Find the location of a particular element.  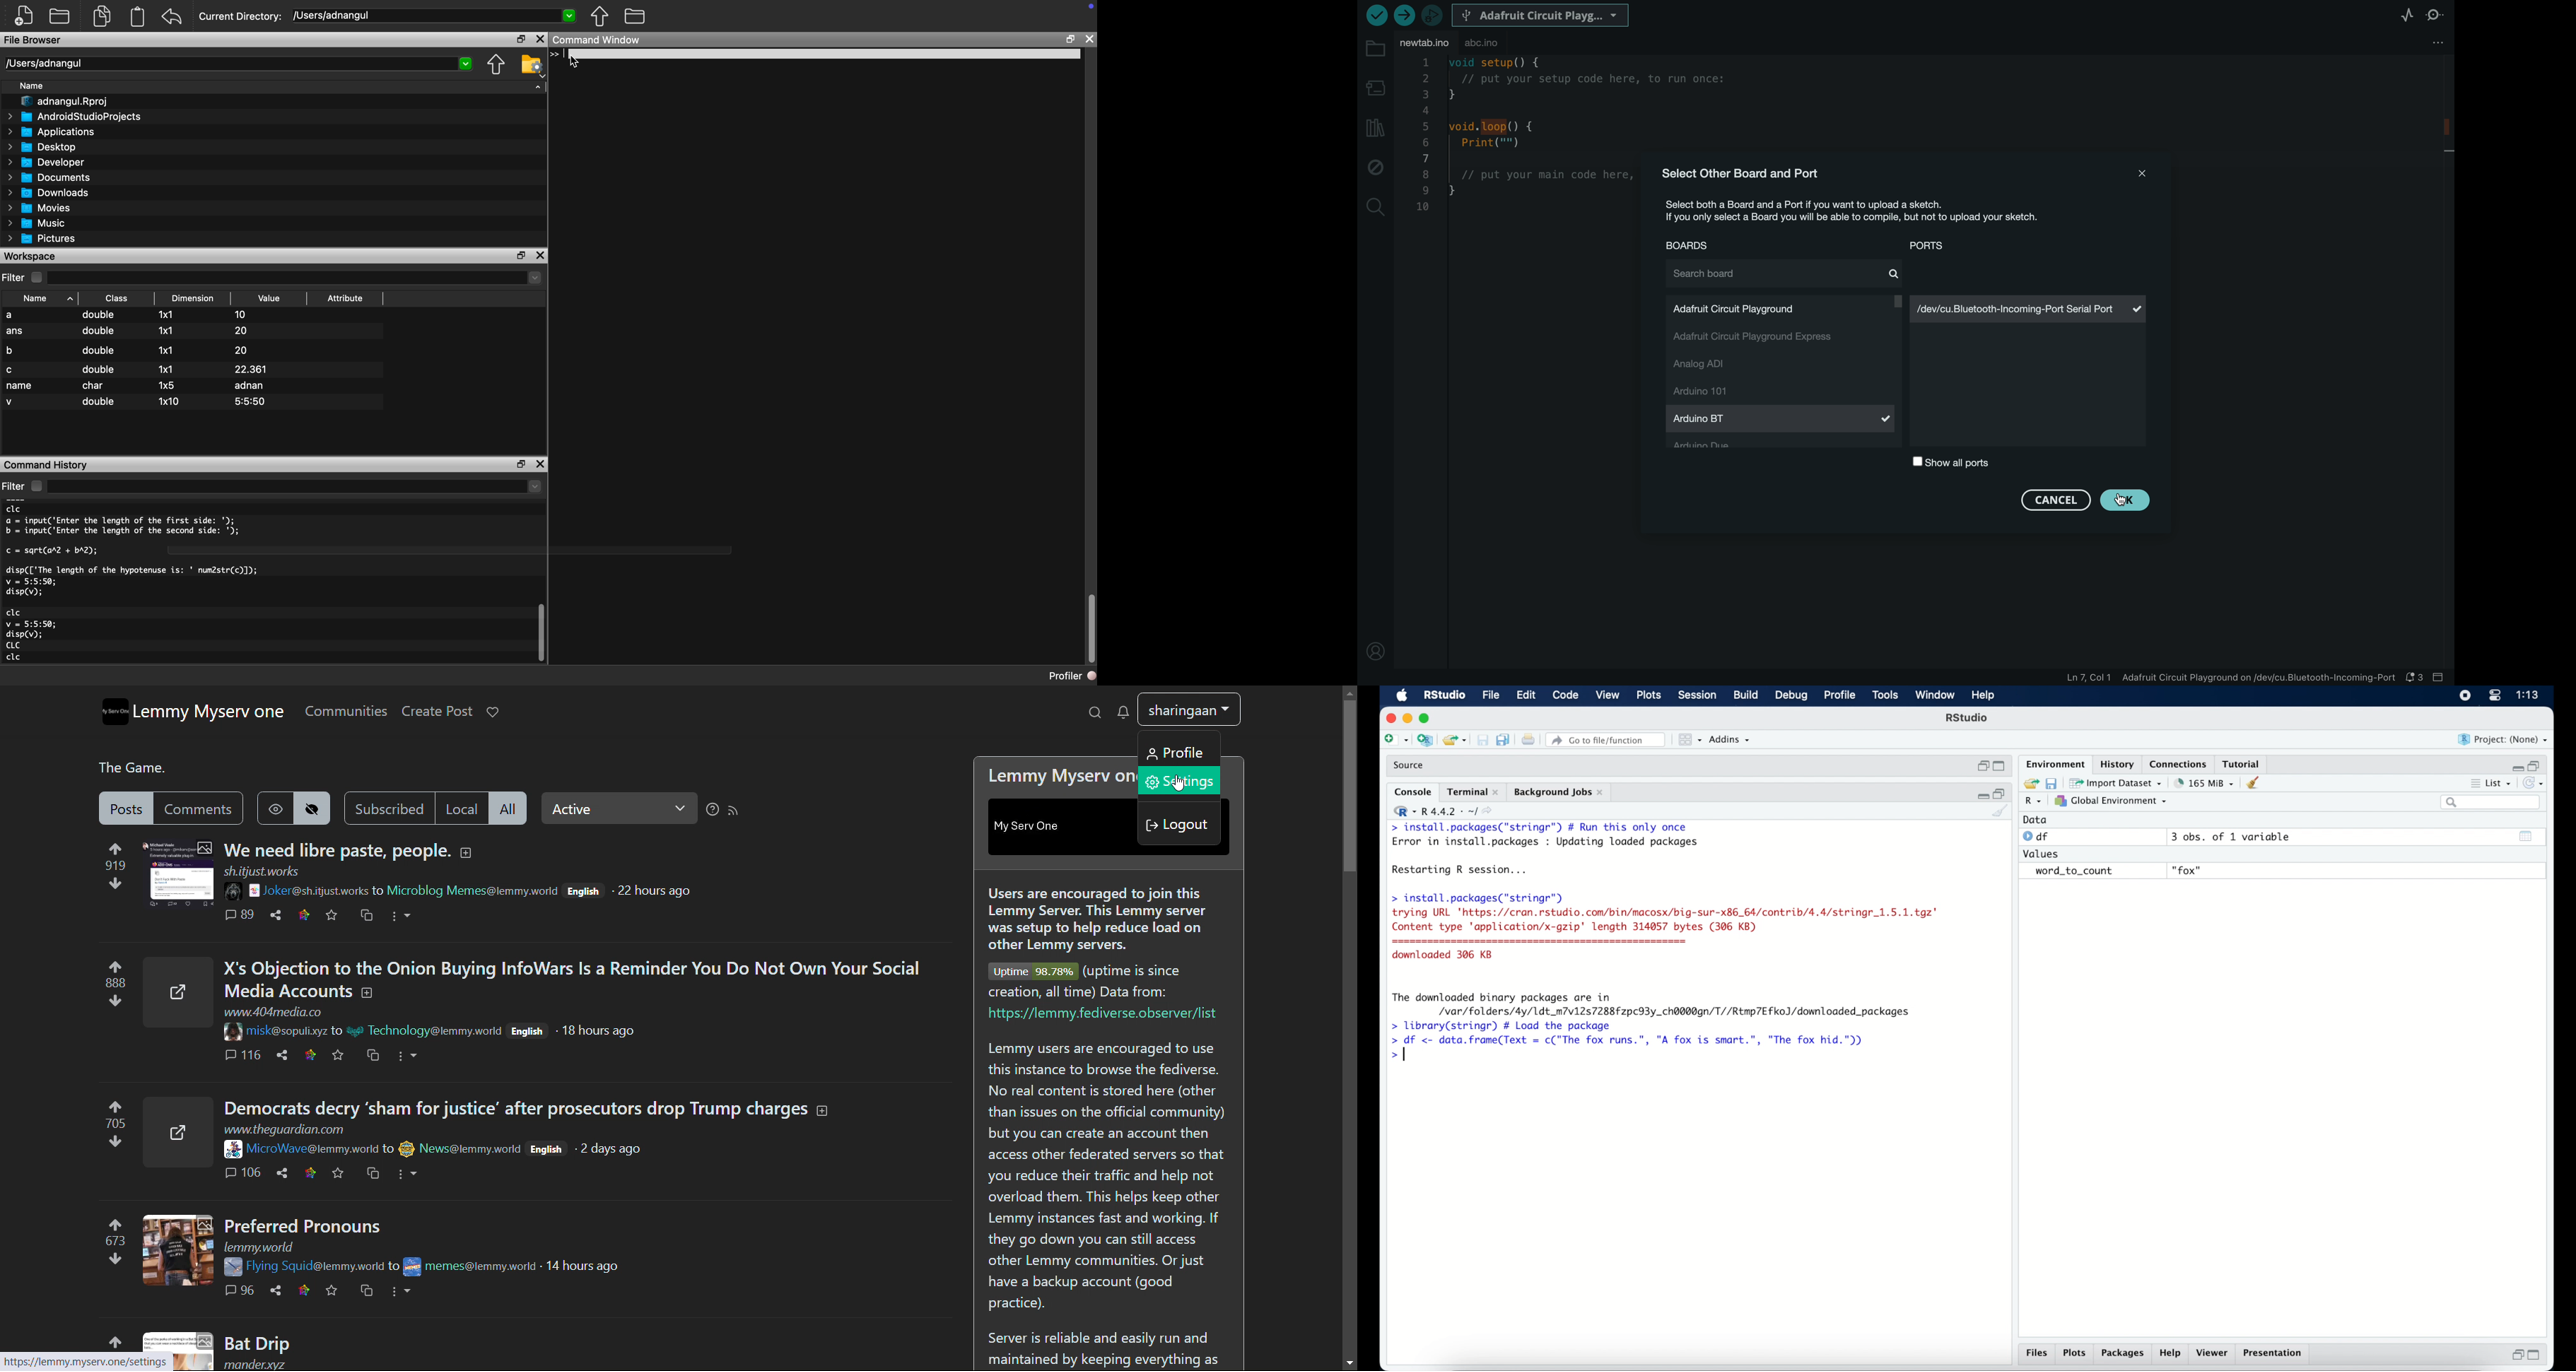

load workspace is located at coordinates (2029, 784).